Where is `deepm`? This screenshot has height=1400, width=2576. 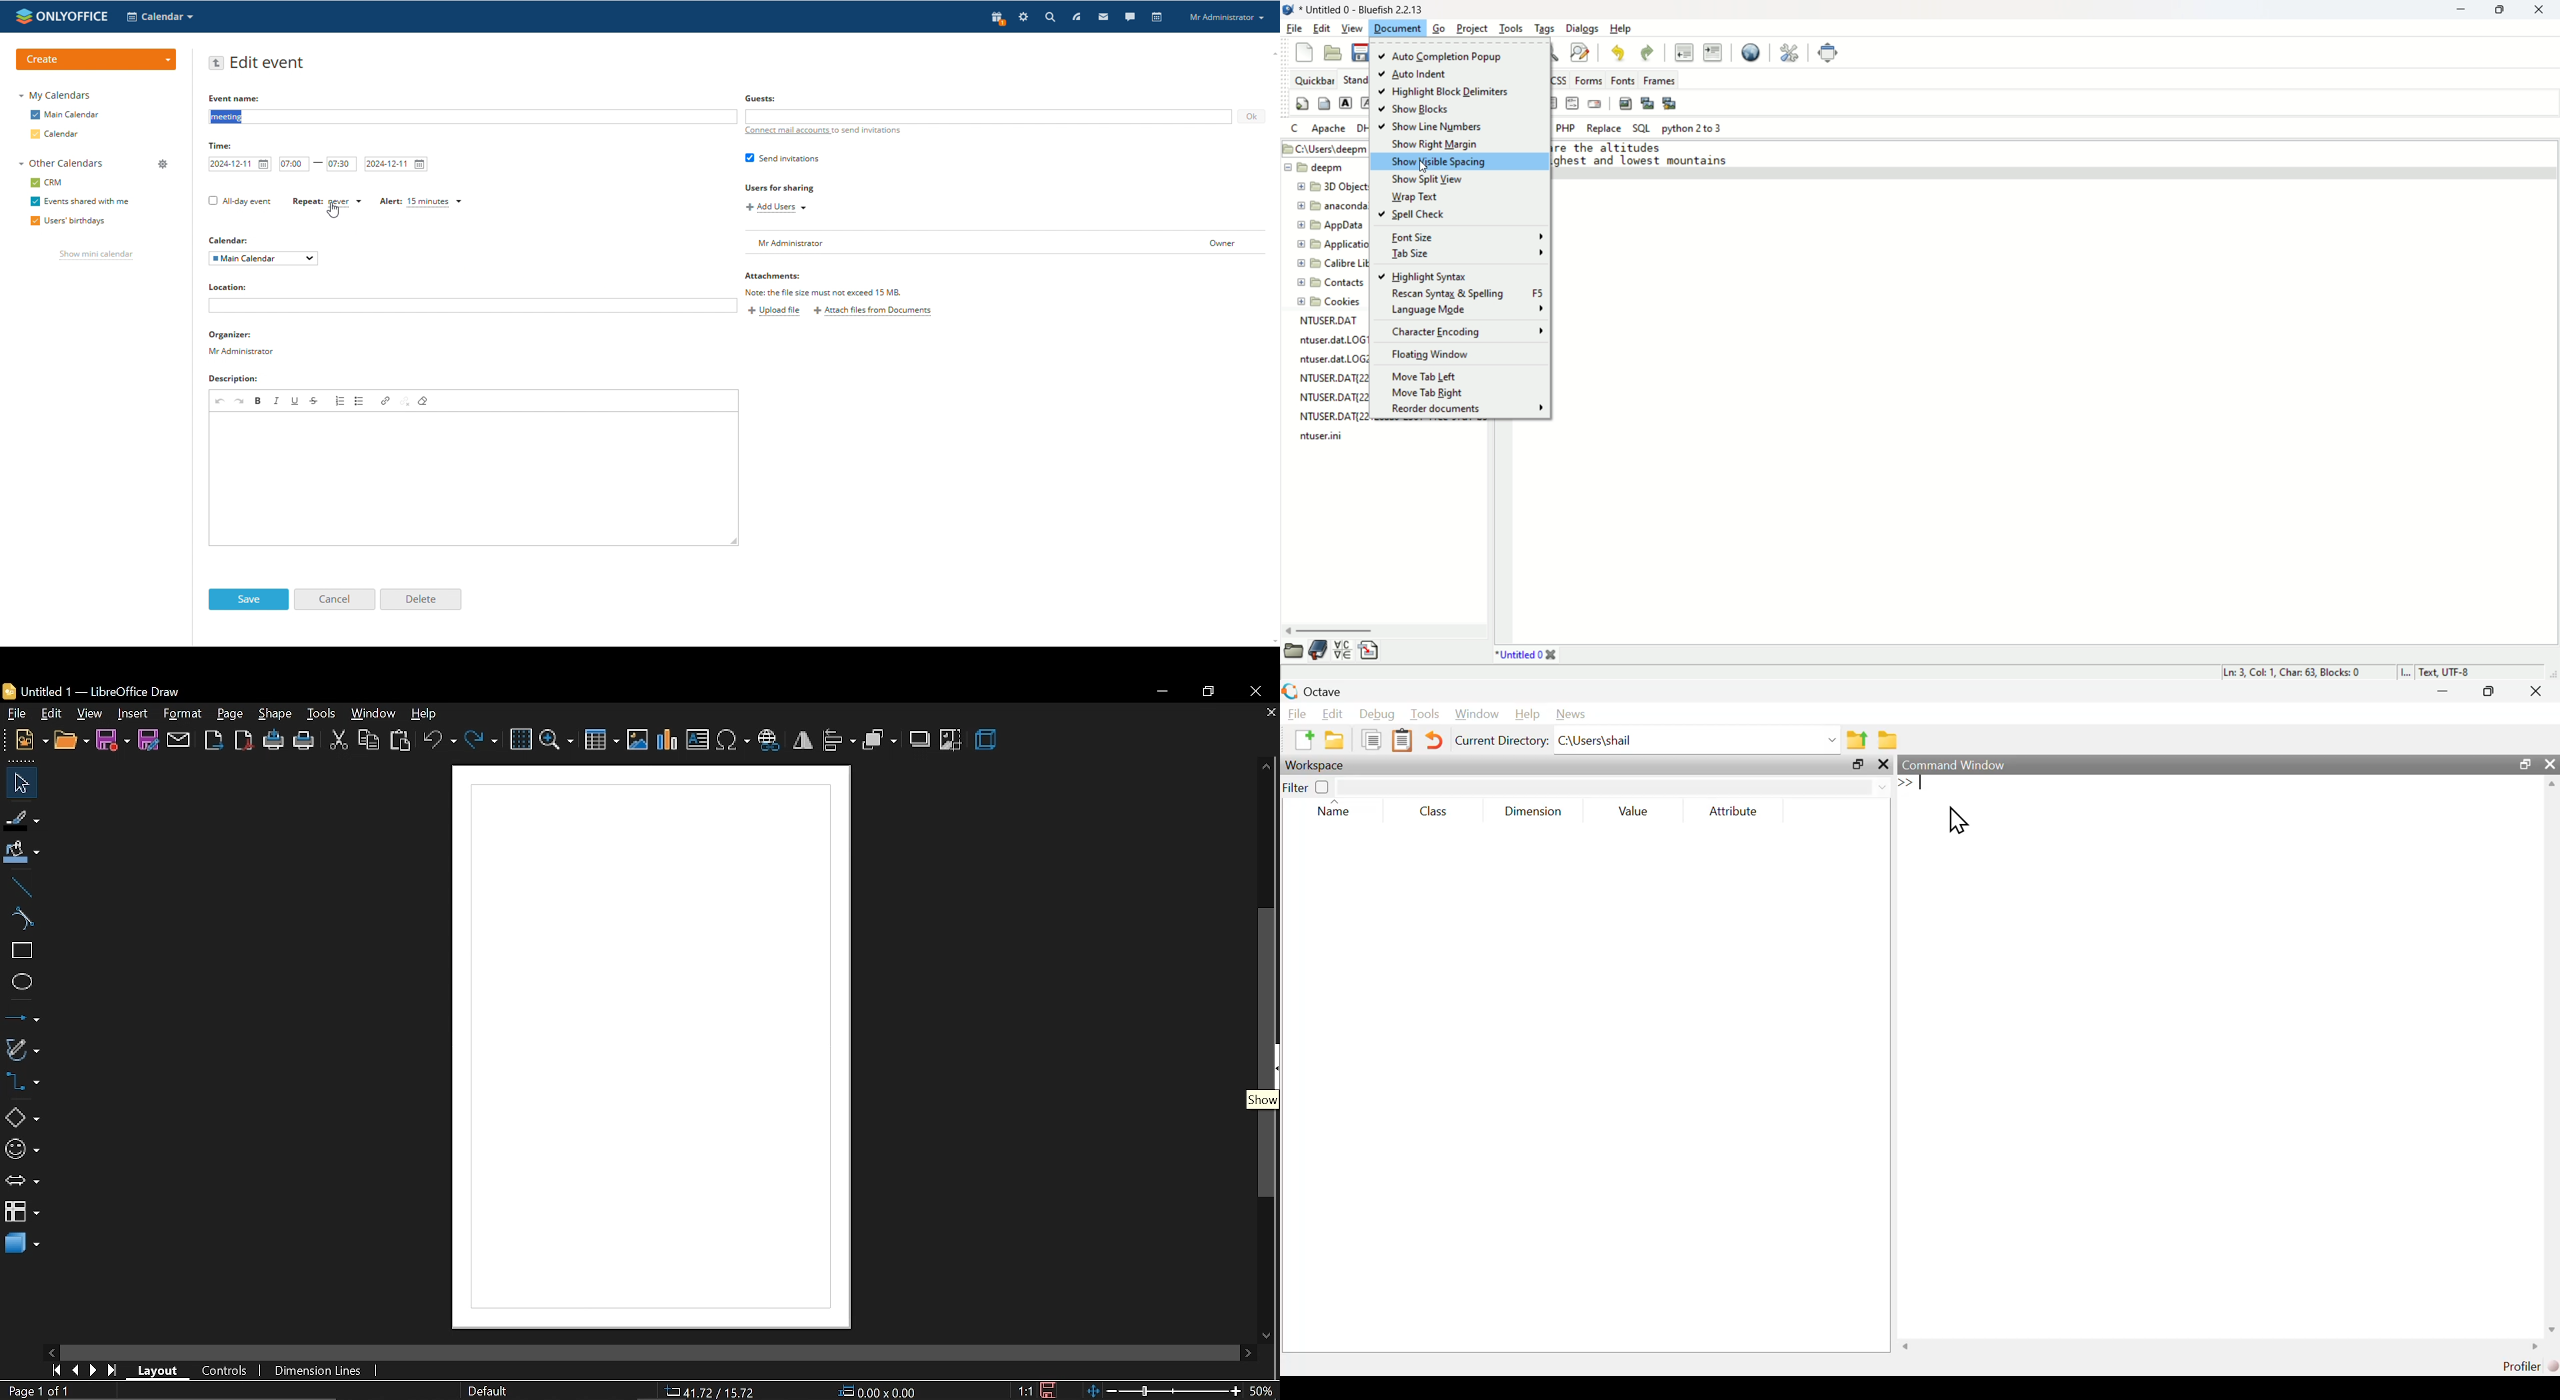
deepm is located at coordinates (1316, 167).